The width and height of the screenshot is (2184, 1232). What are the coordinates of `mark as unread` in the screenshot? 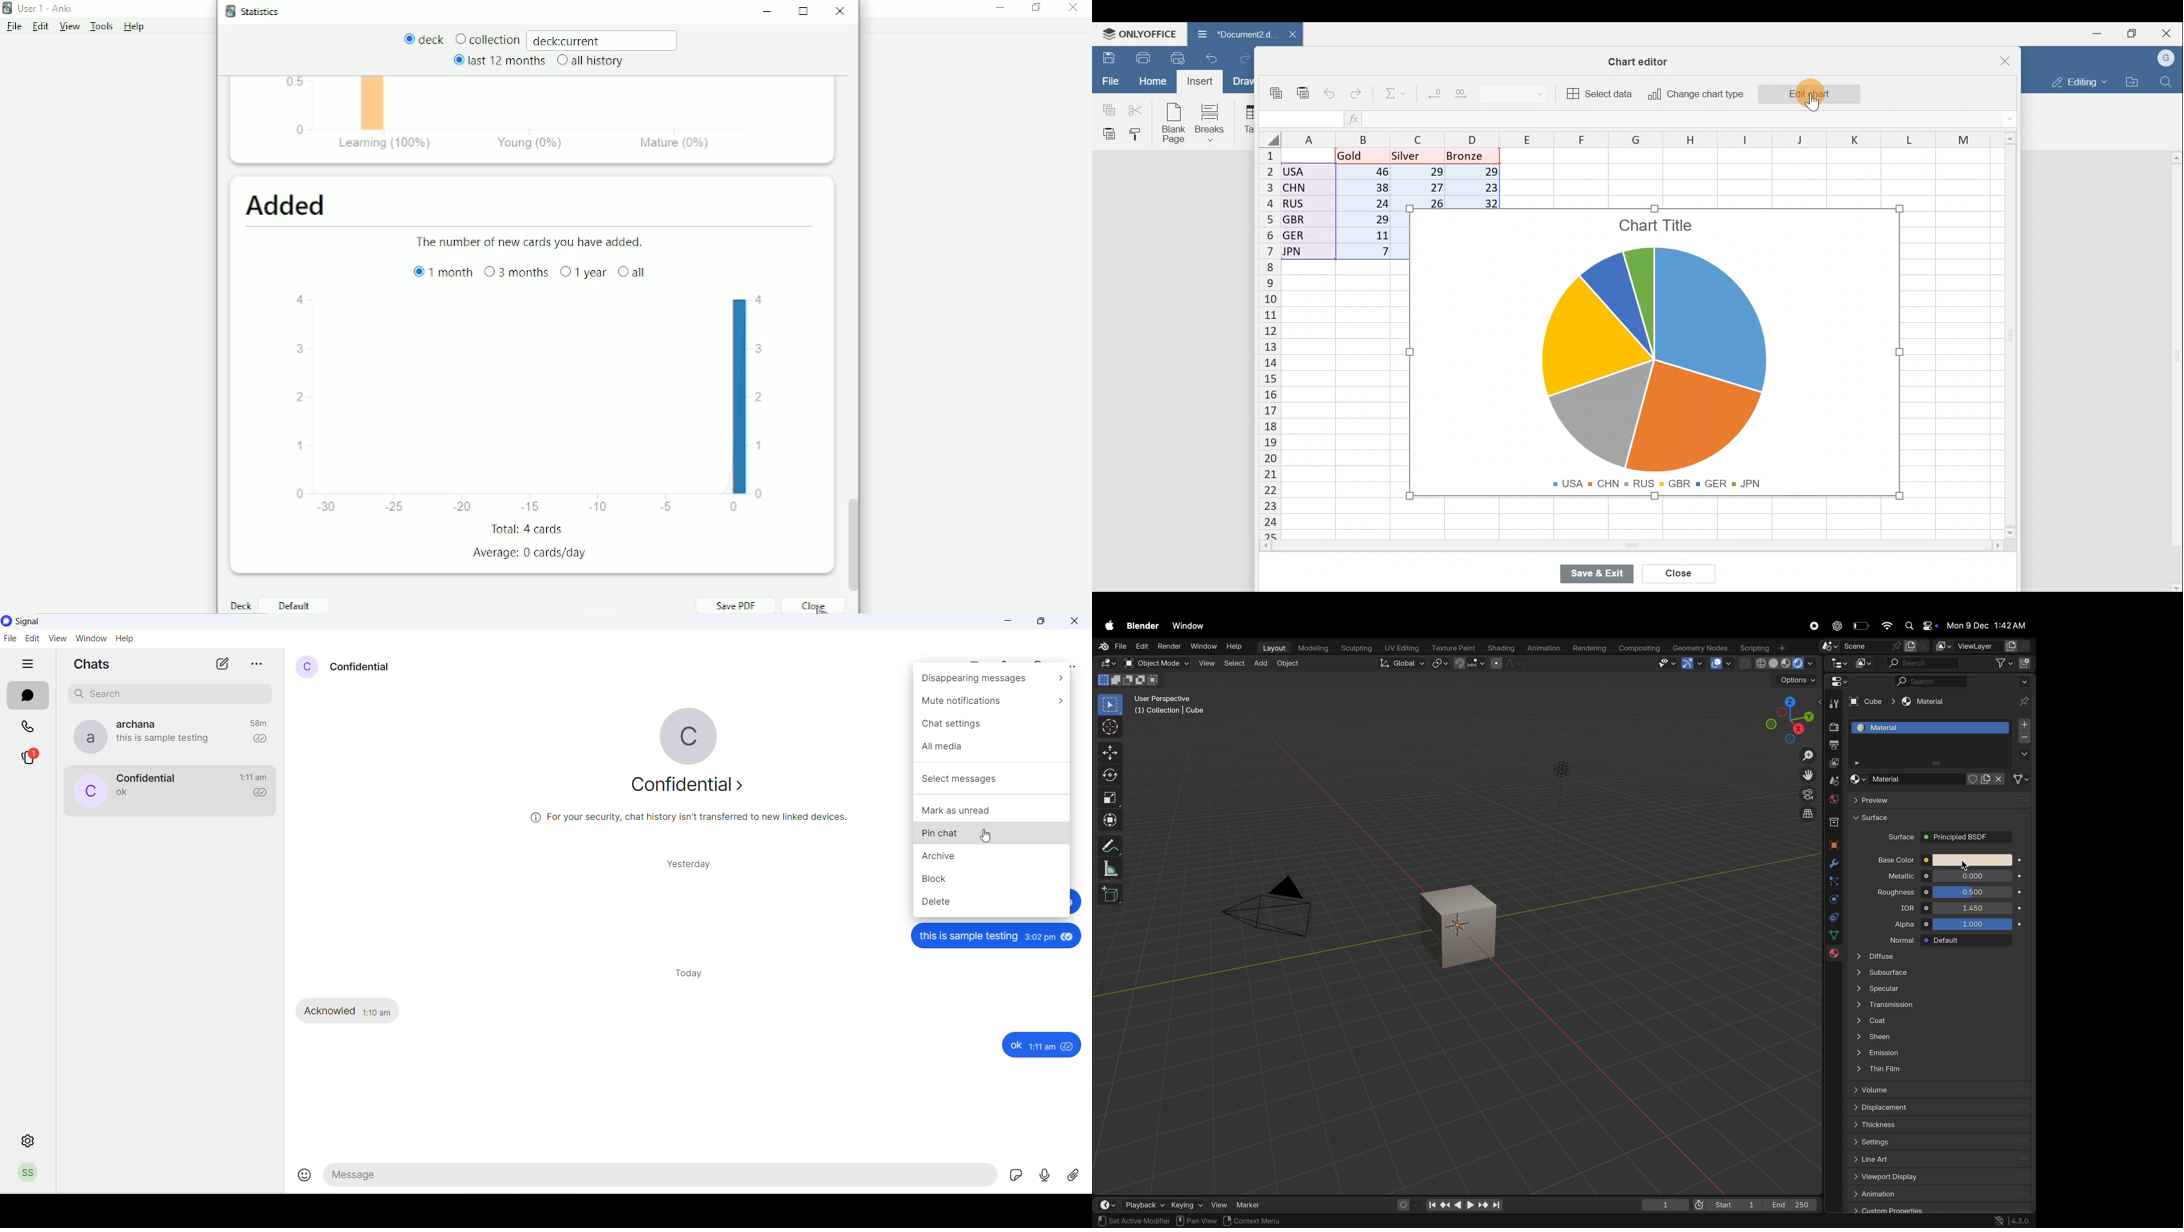 It's located at (991, 811).